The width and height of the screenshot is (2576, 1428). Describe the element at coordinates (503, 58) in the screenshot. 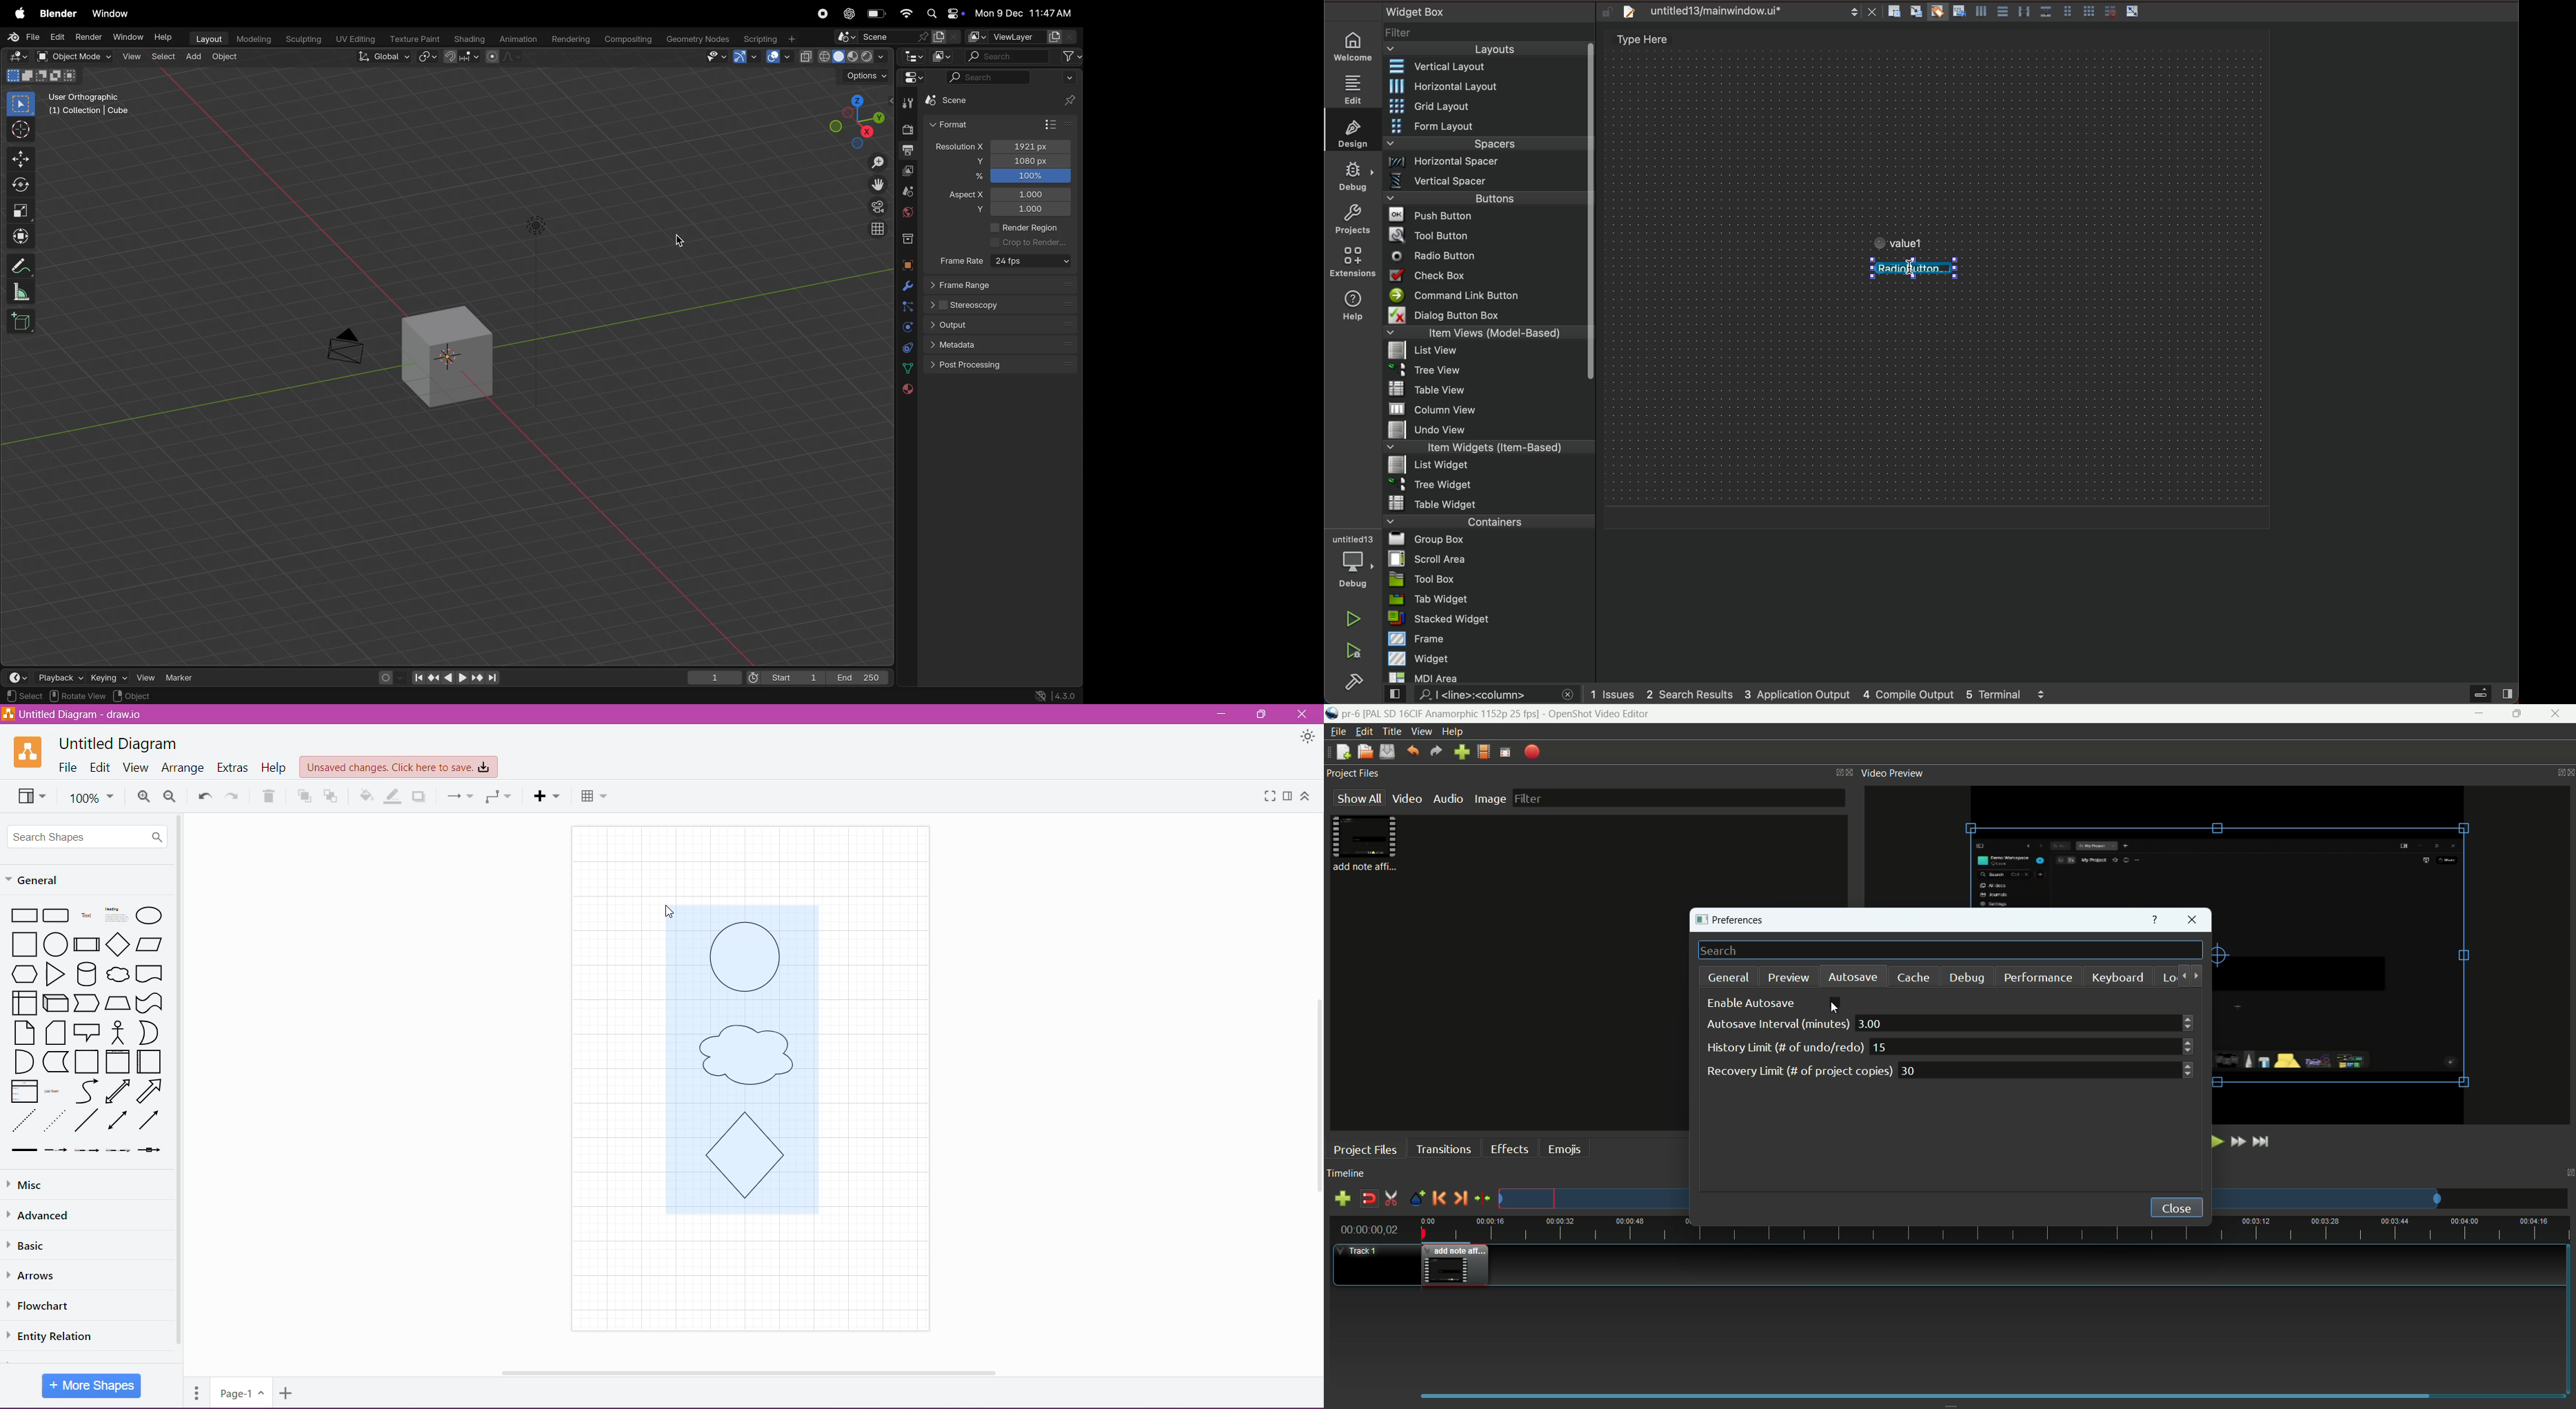

I see `proportional editing objects` at that location.